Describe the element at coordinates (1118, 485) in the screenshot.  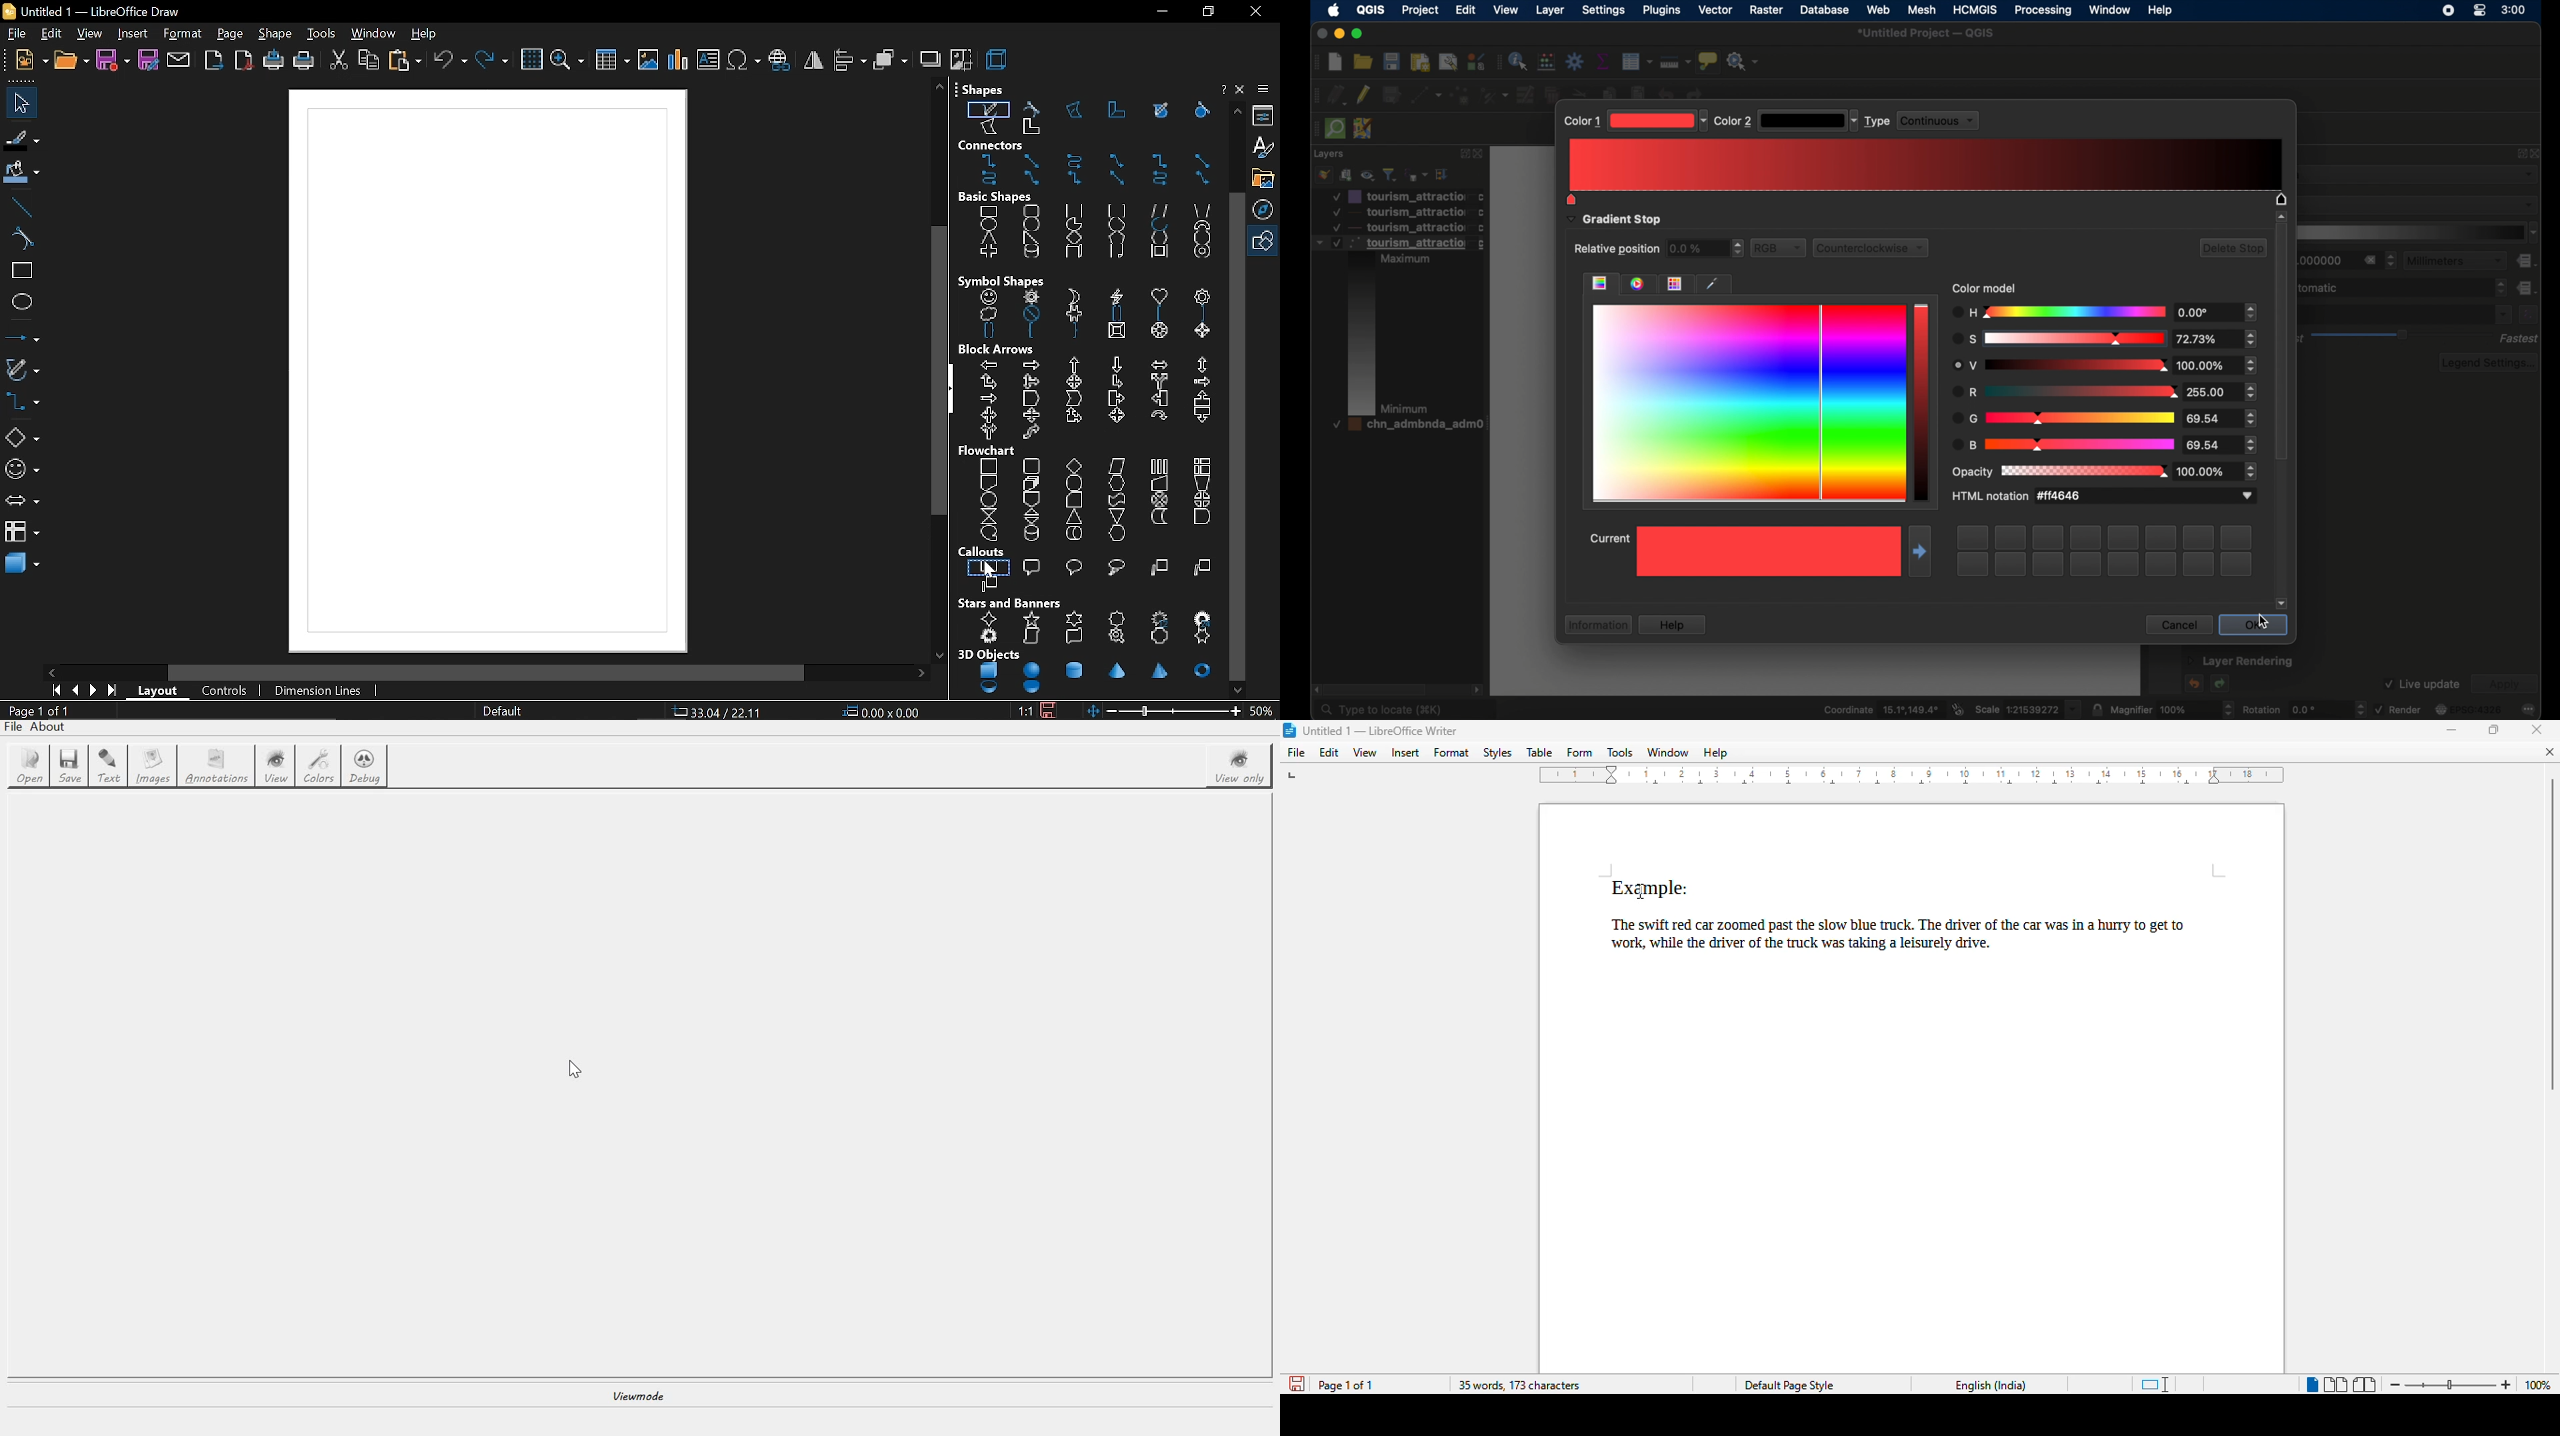
I see `preparation` at that location.